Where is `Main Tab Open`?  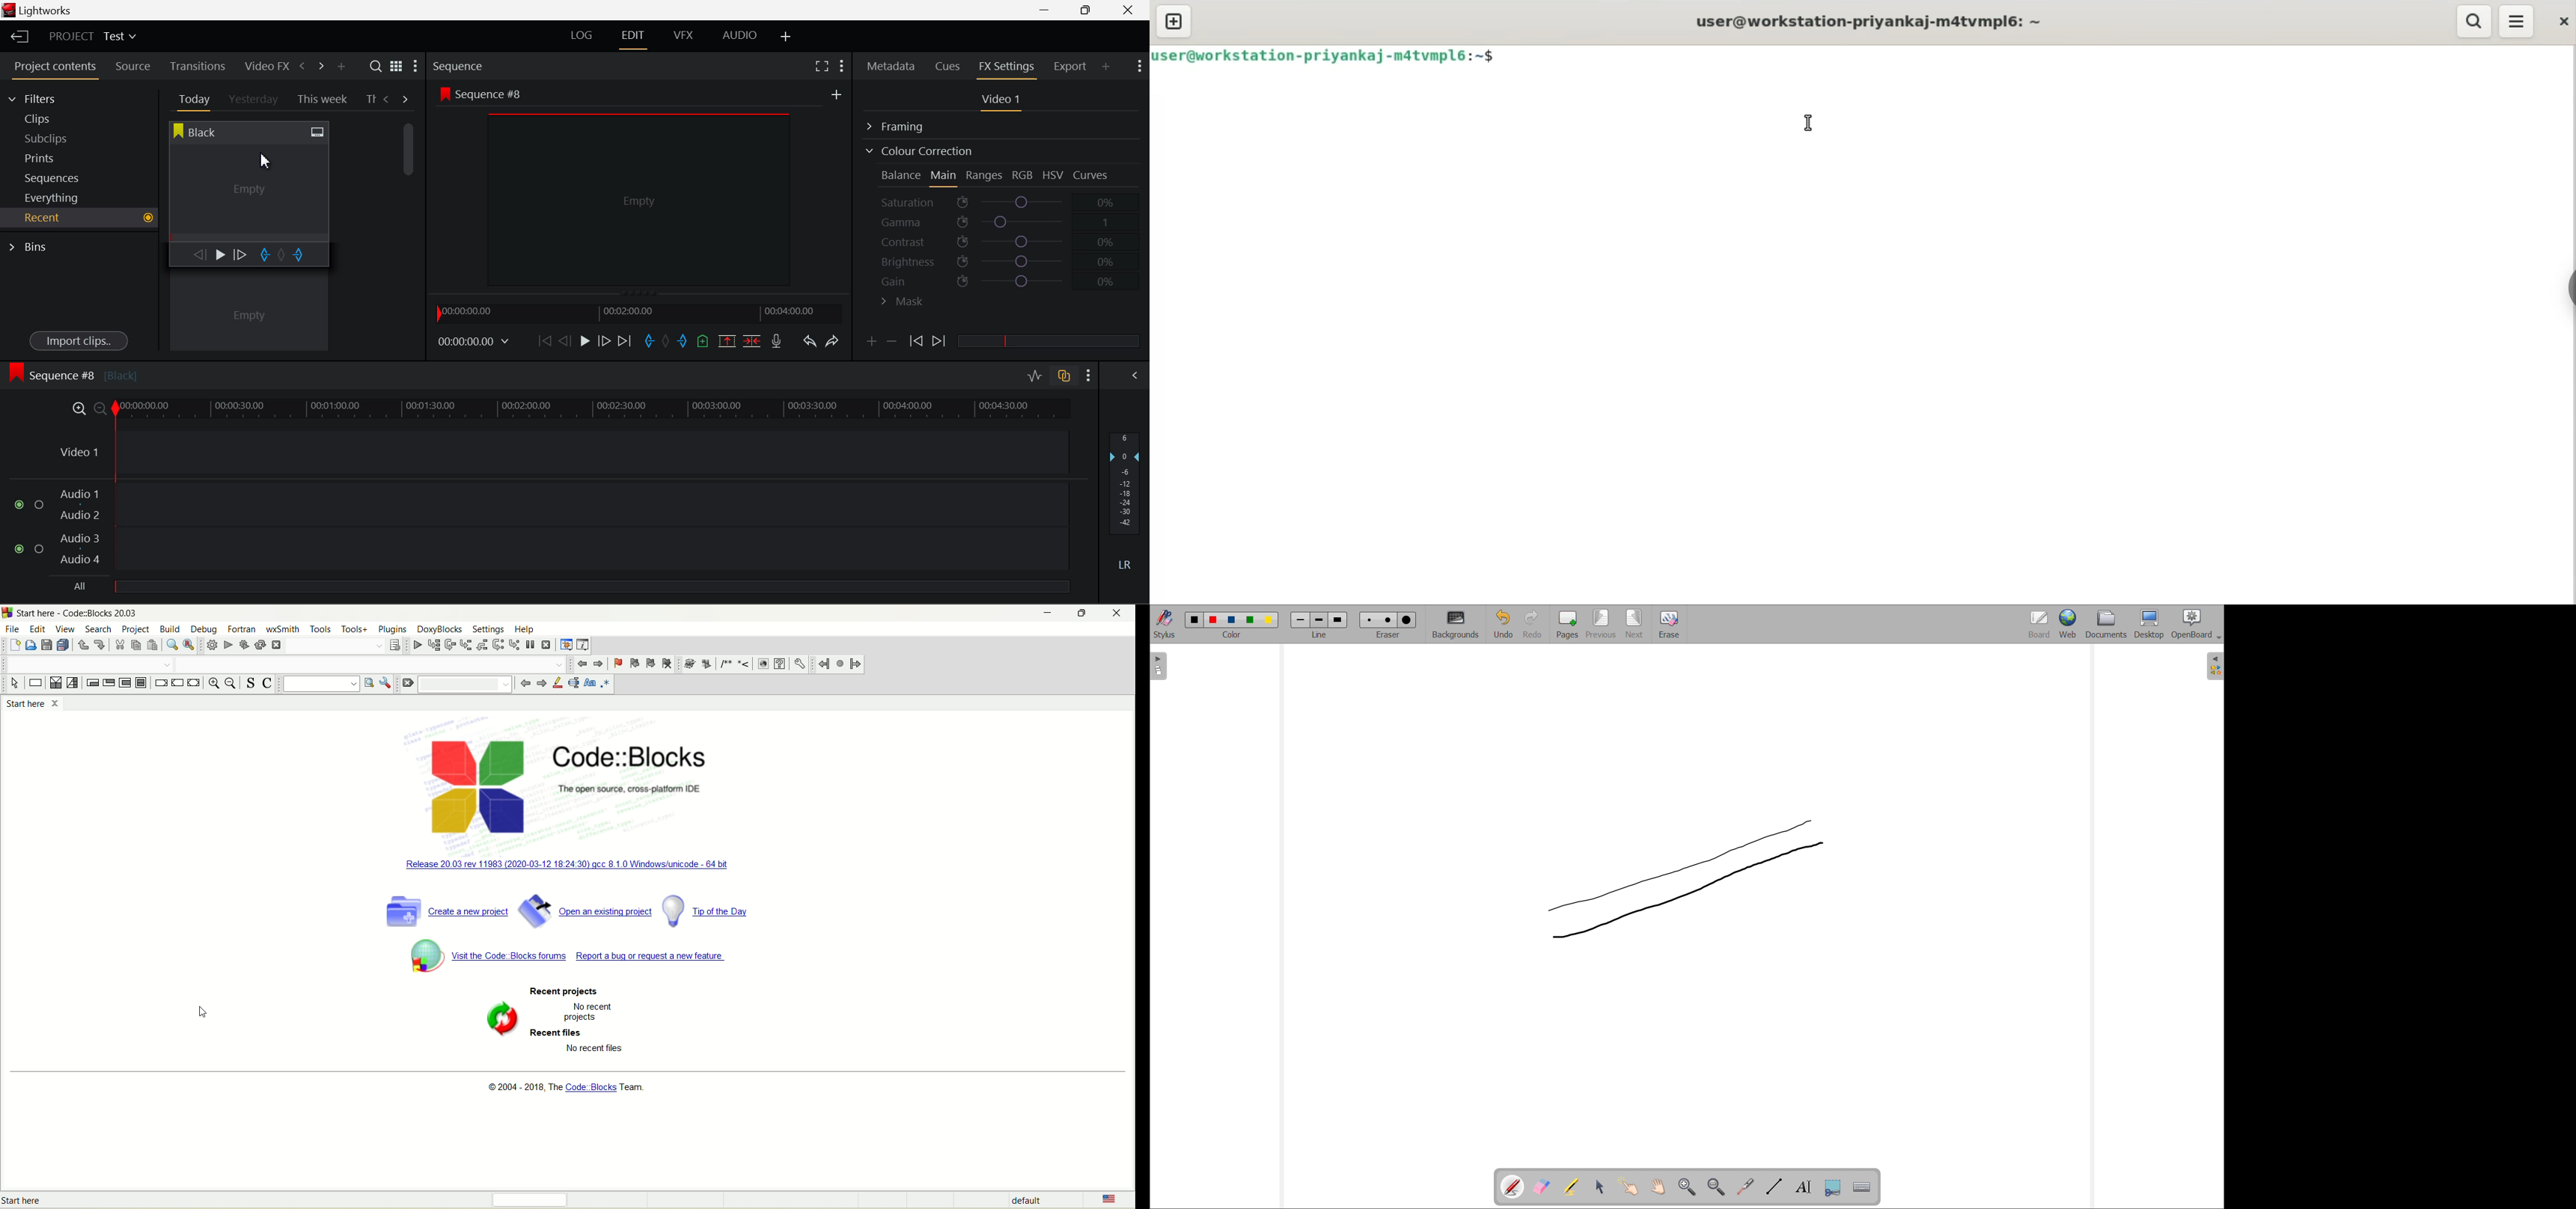
Main Tab Open is located at coordinates (944, 177).